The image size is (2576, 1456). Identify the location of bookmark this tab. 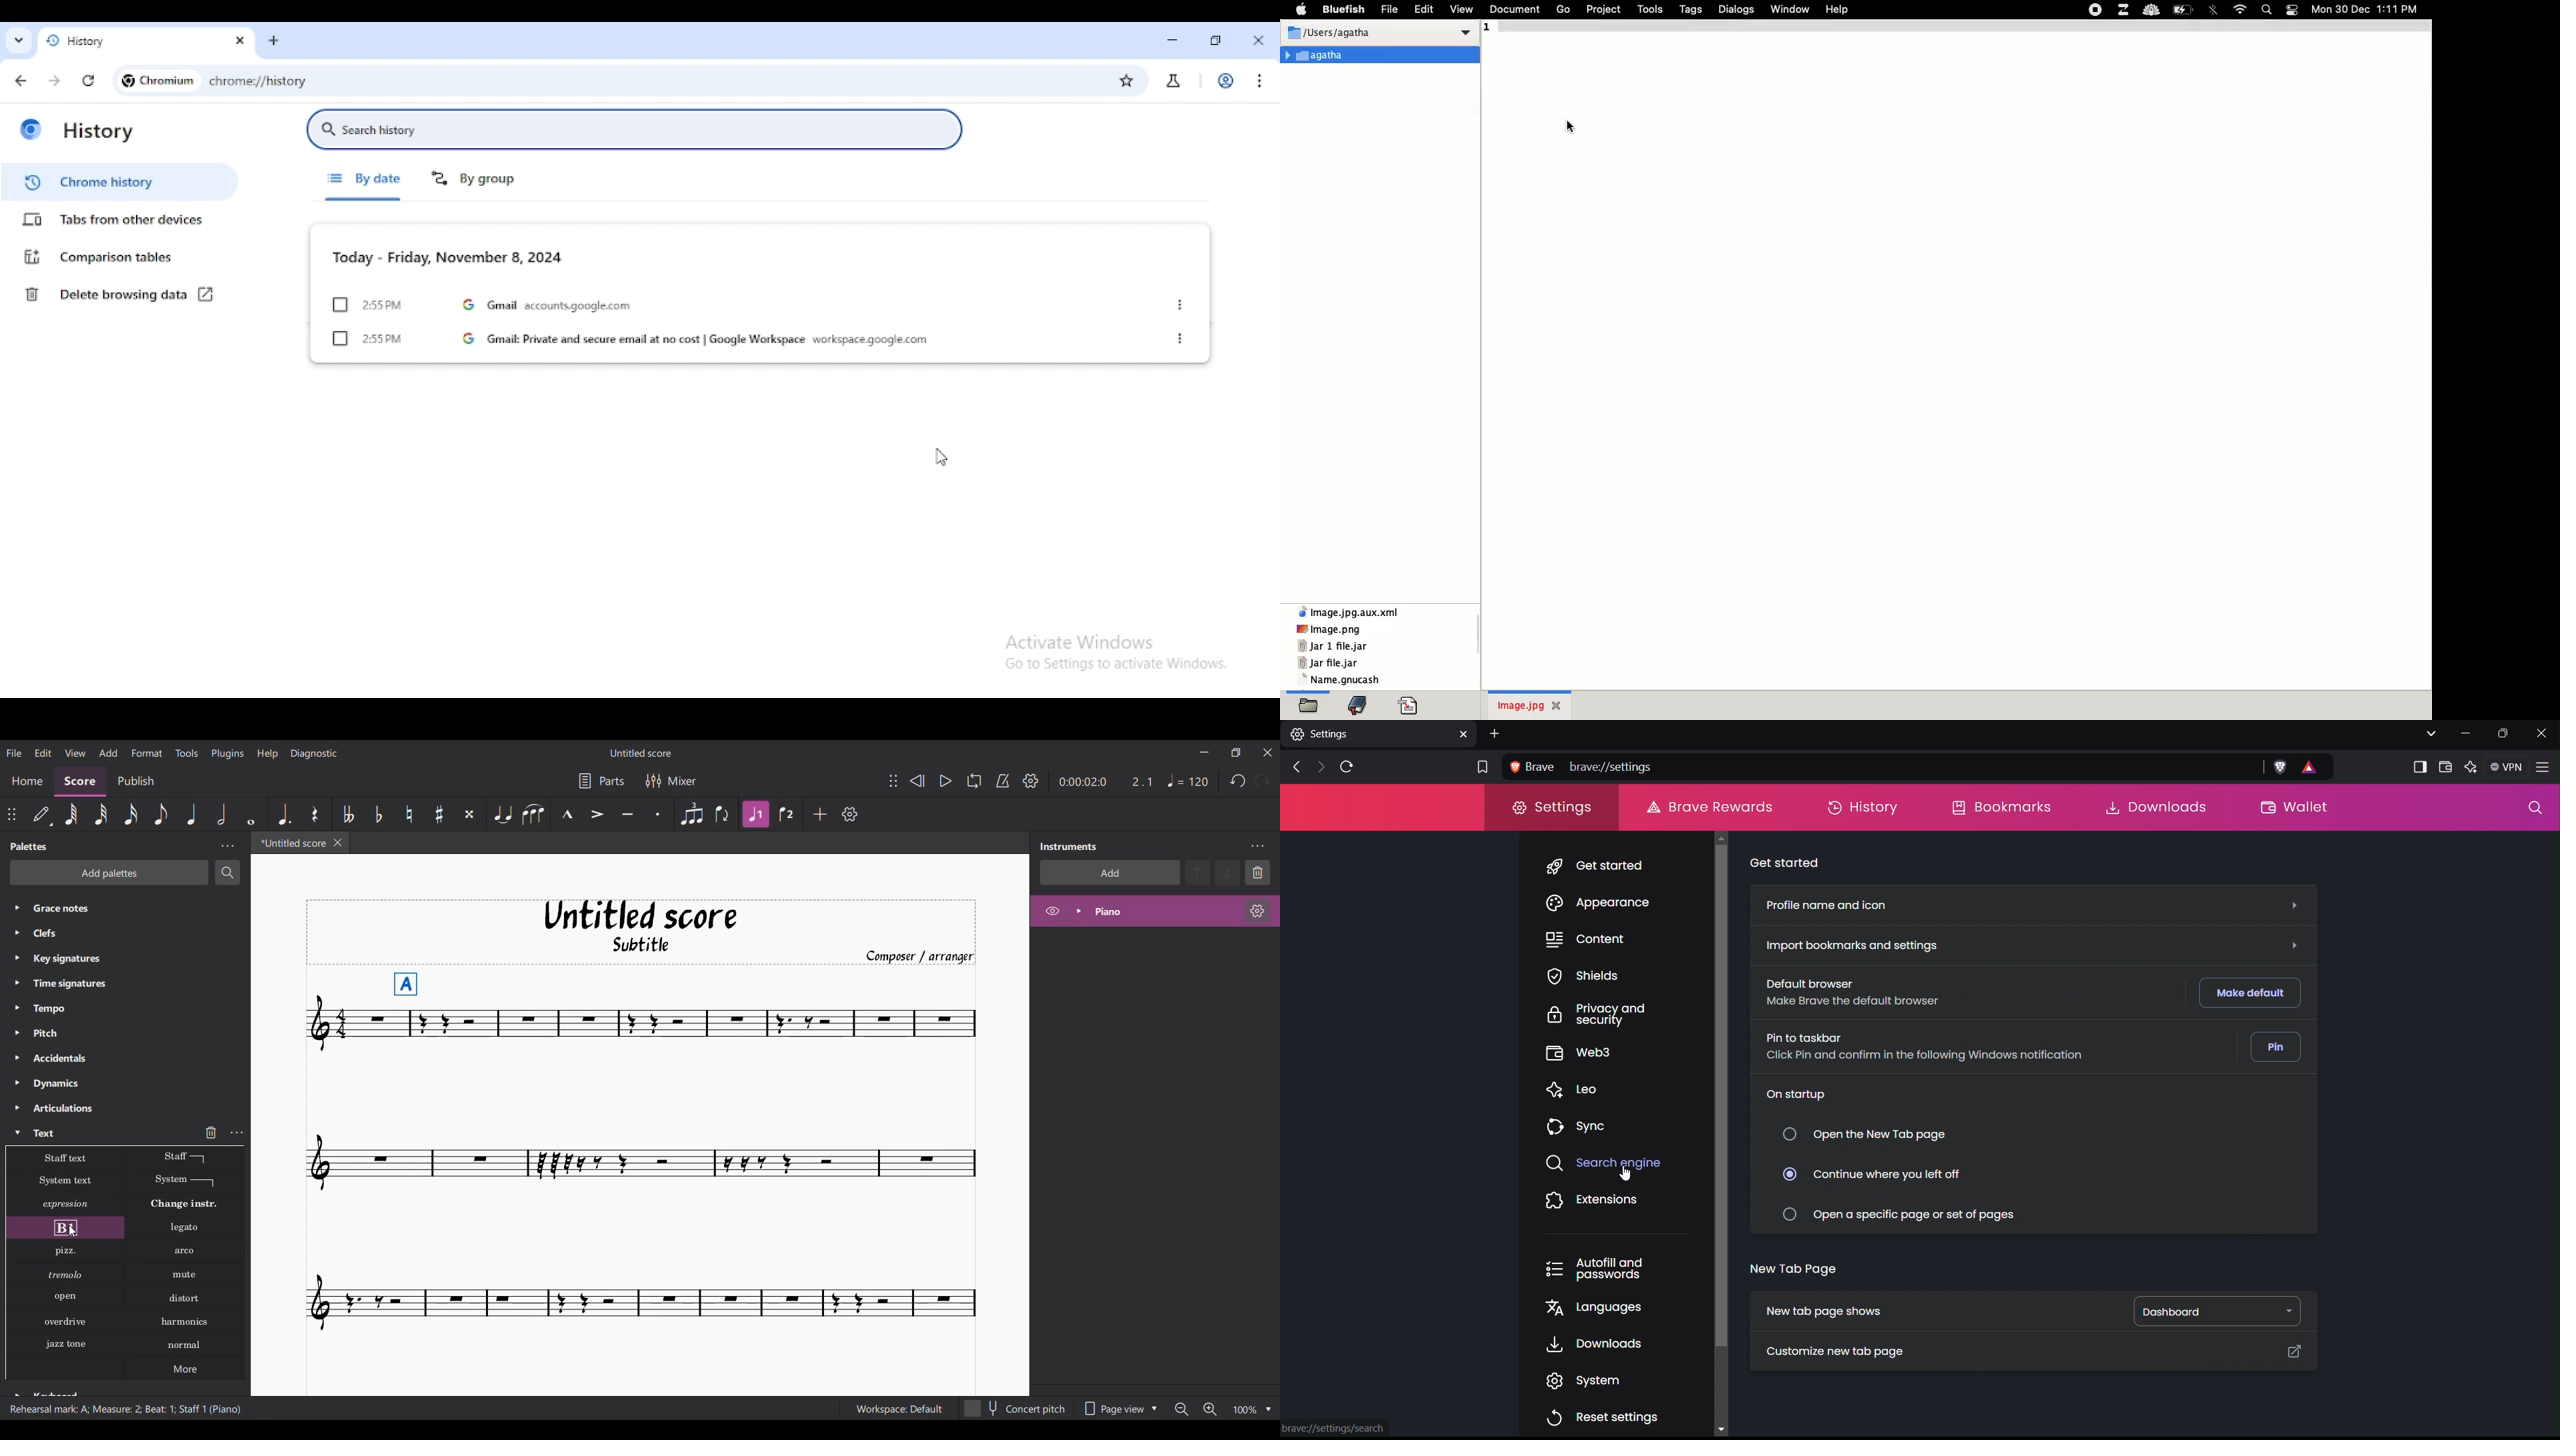
(1127, 79).